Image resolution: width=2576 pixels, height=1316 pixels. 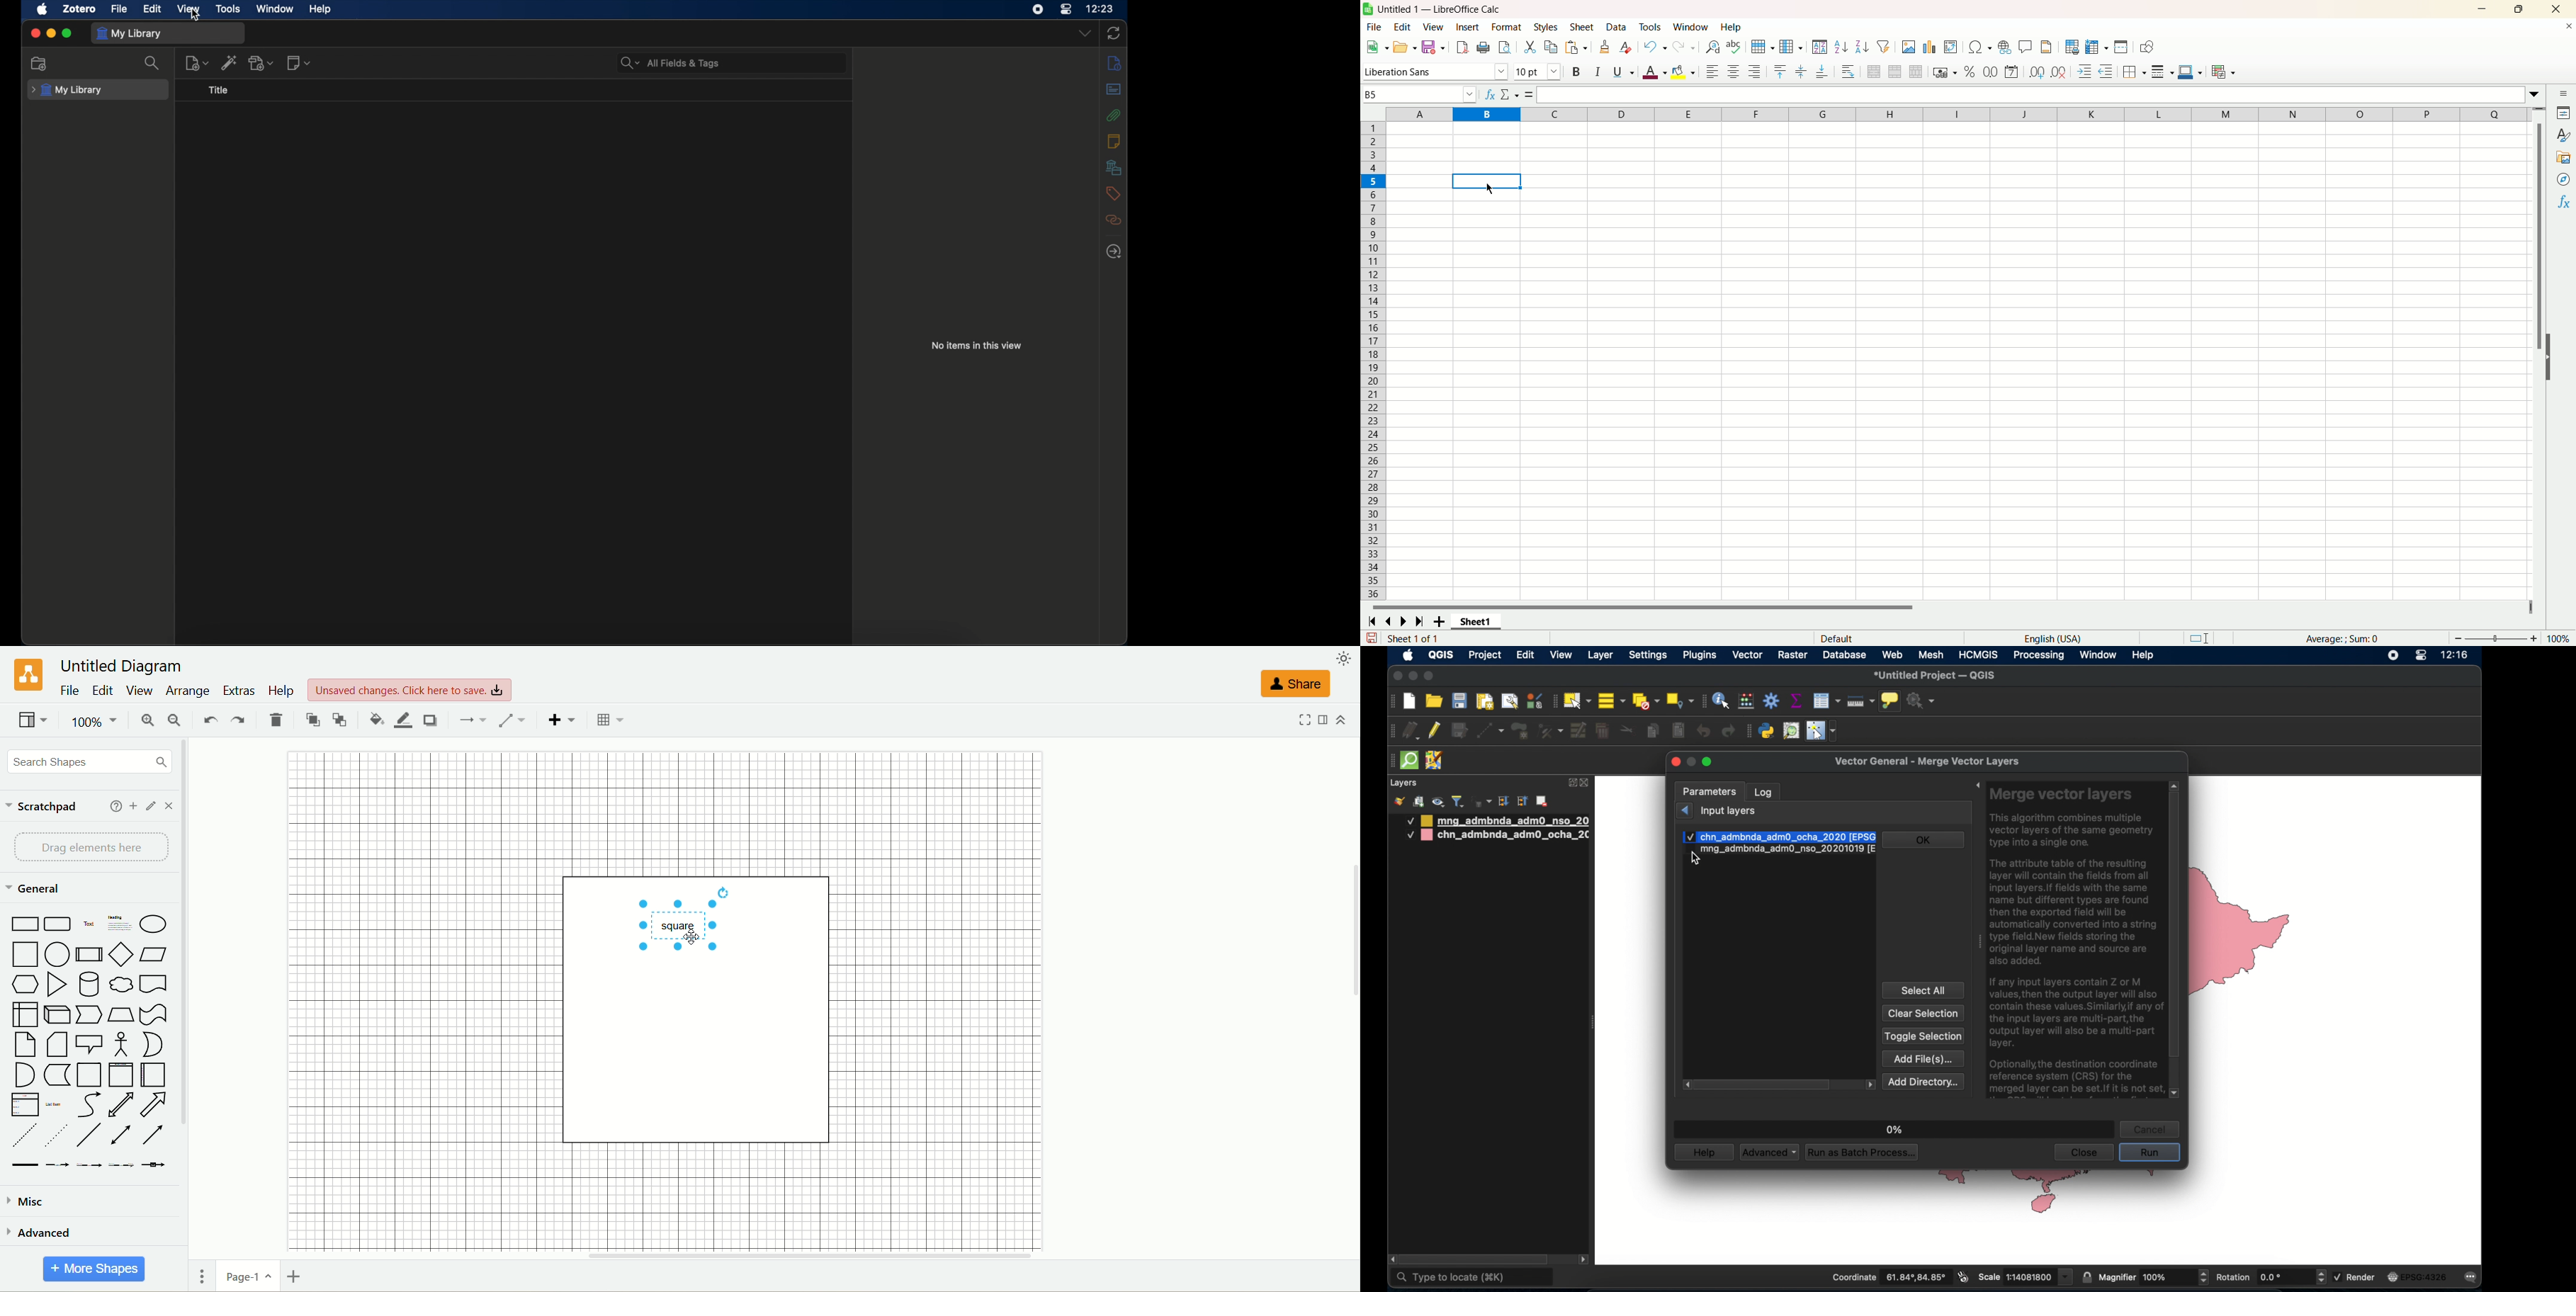 What do you see at coordinates (197, 63) in the screenshot?
I see `new item` at bounding box center [197, 63].